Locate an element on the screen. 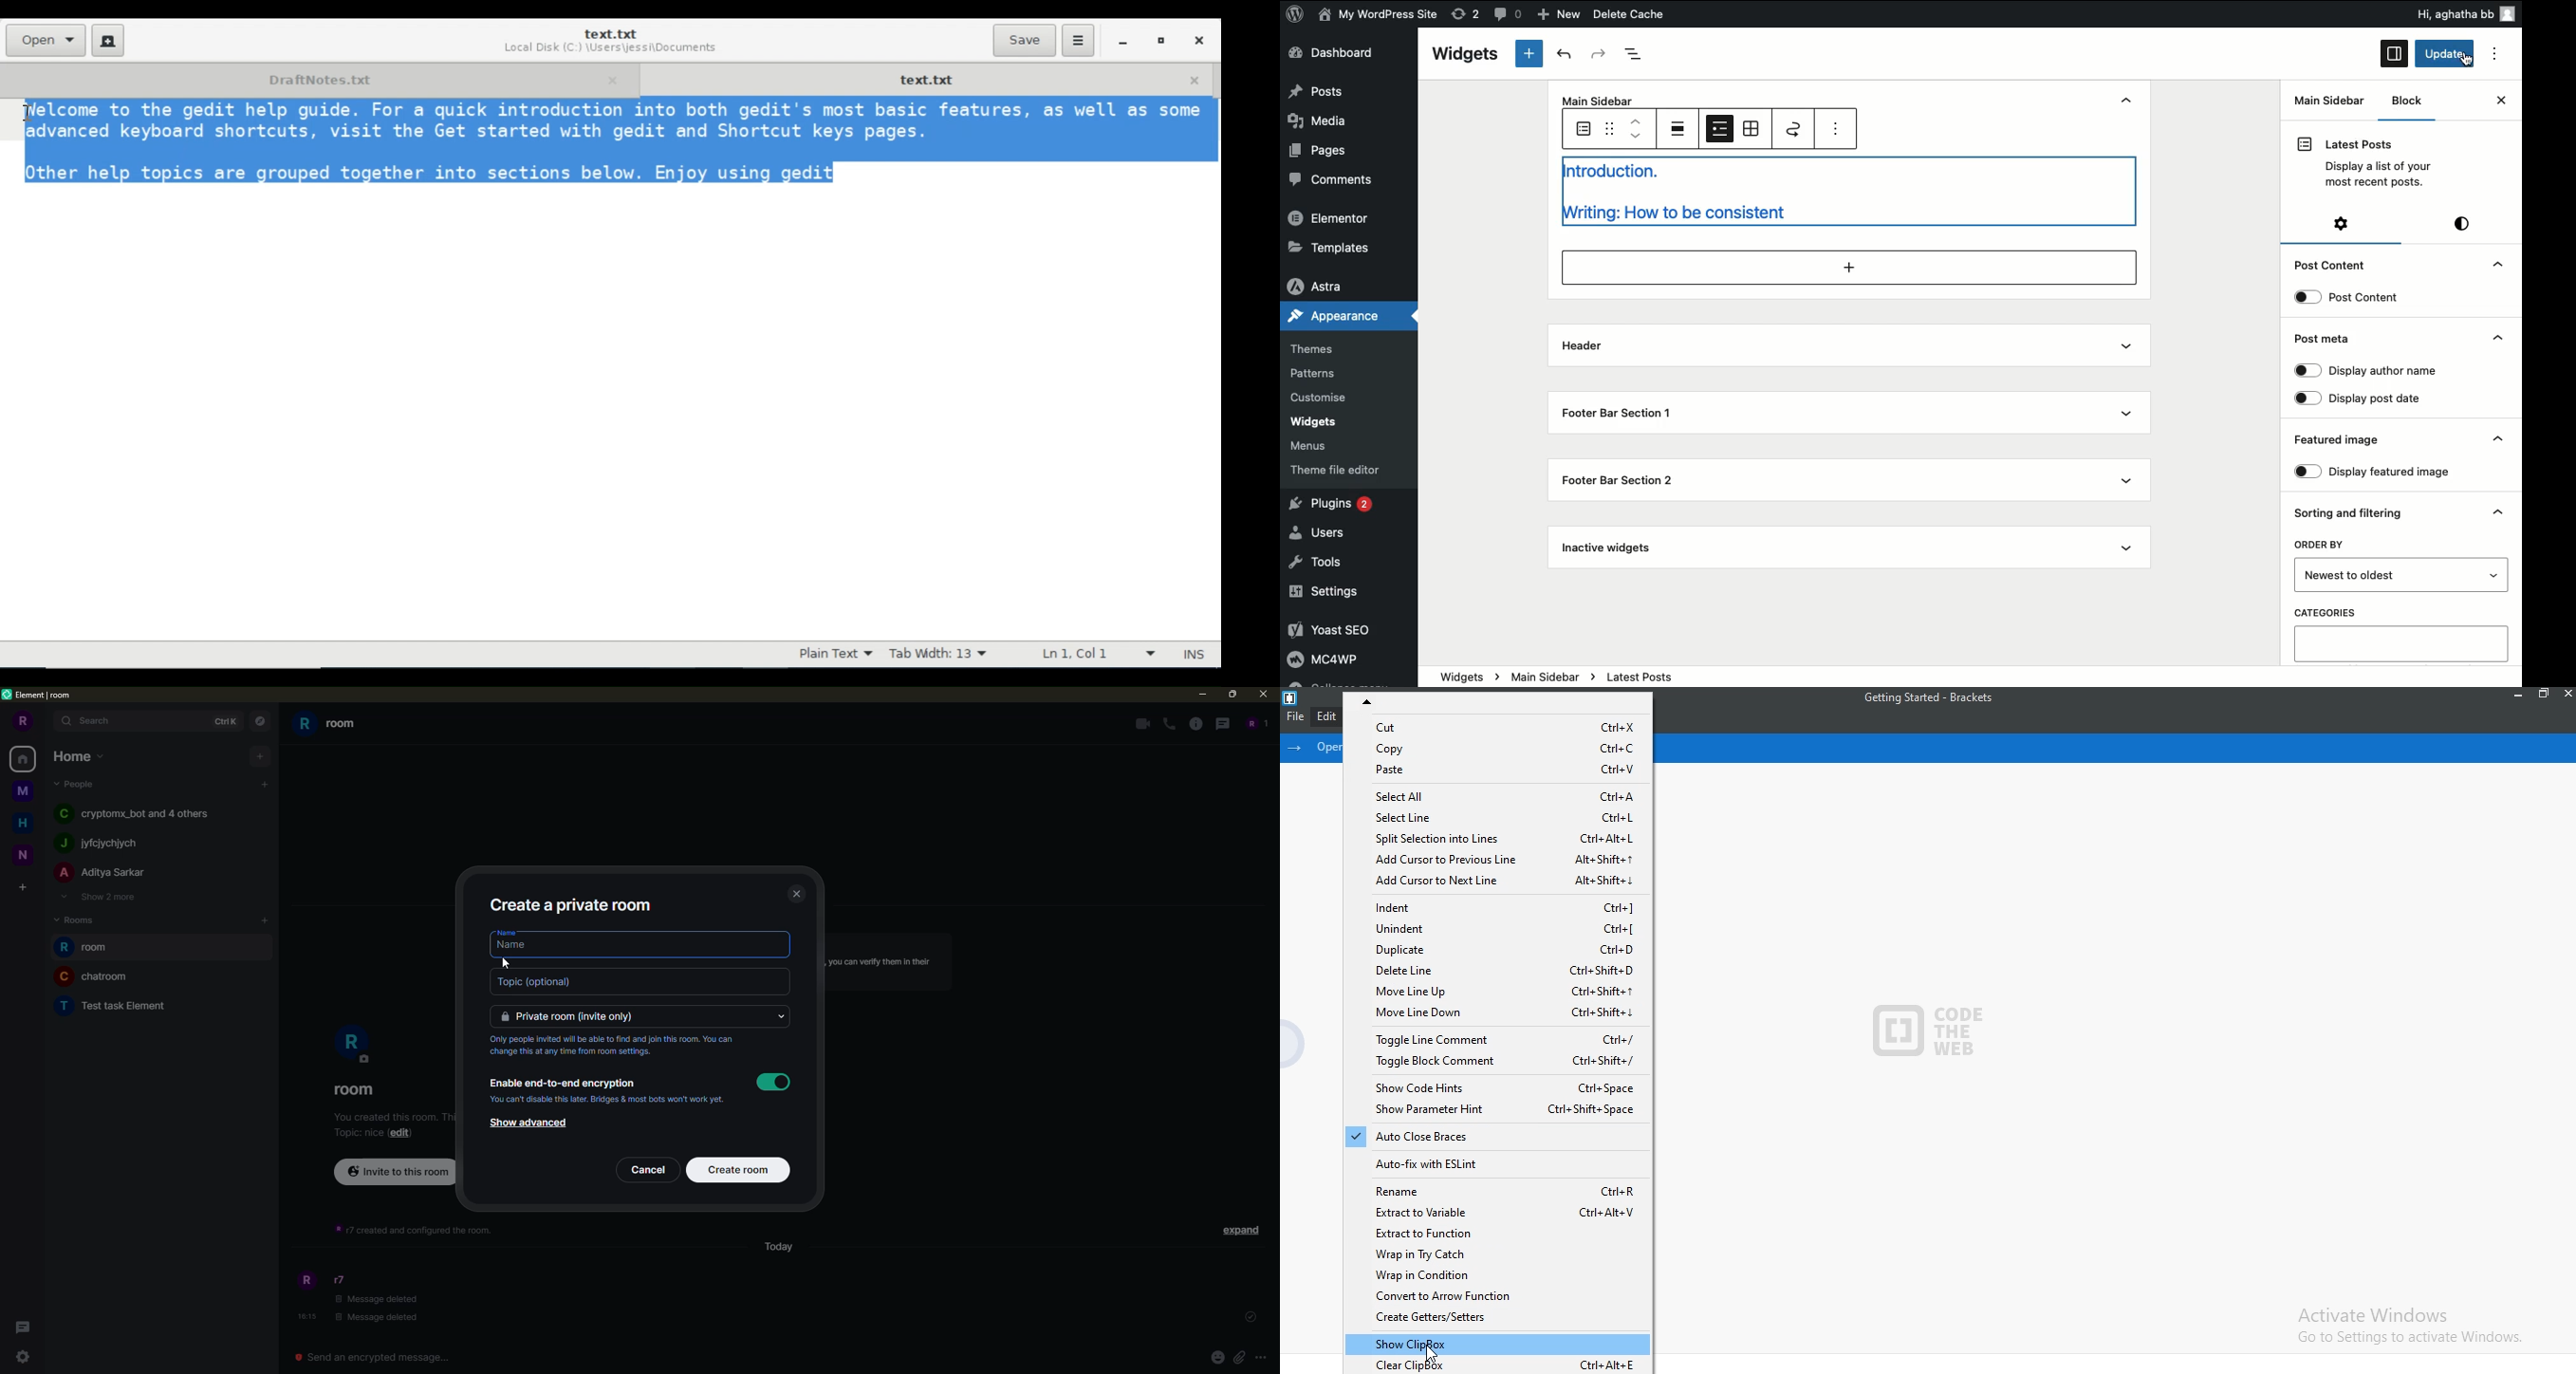 The width and height of the screenshot is (2576, 1400). message deleted is located at coordinates (383, 1308).